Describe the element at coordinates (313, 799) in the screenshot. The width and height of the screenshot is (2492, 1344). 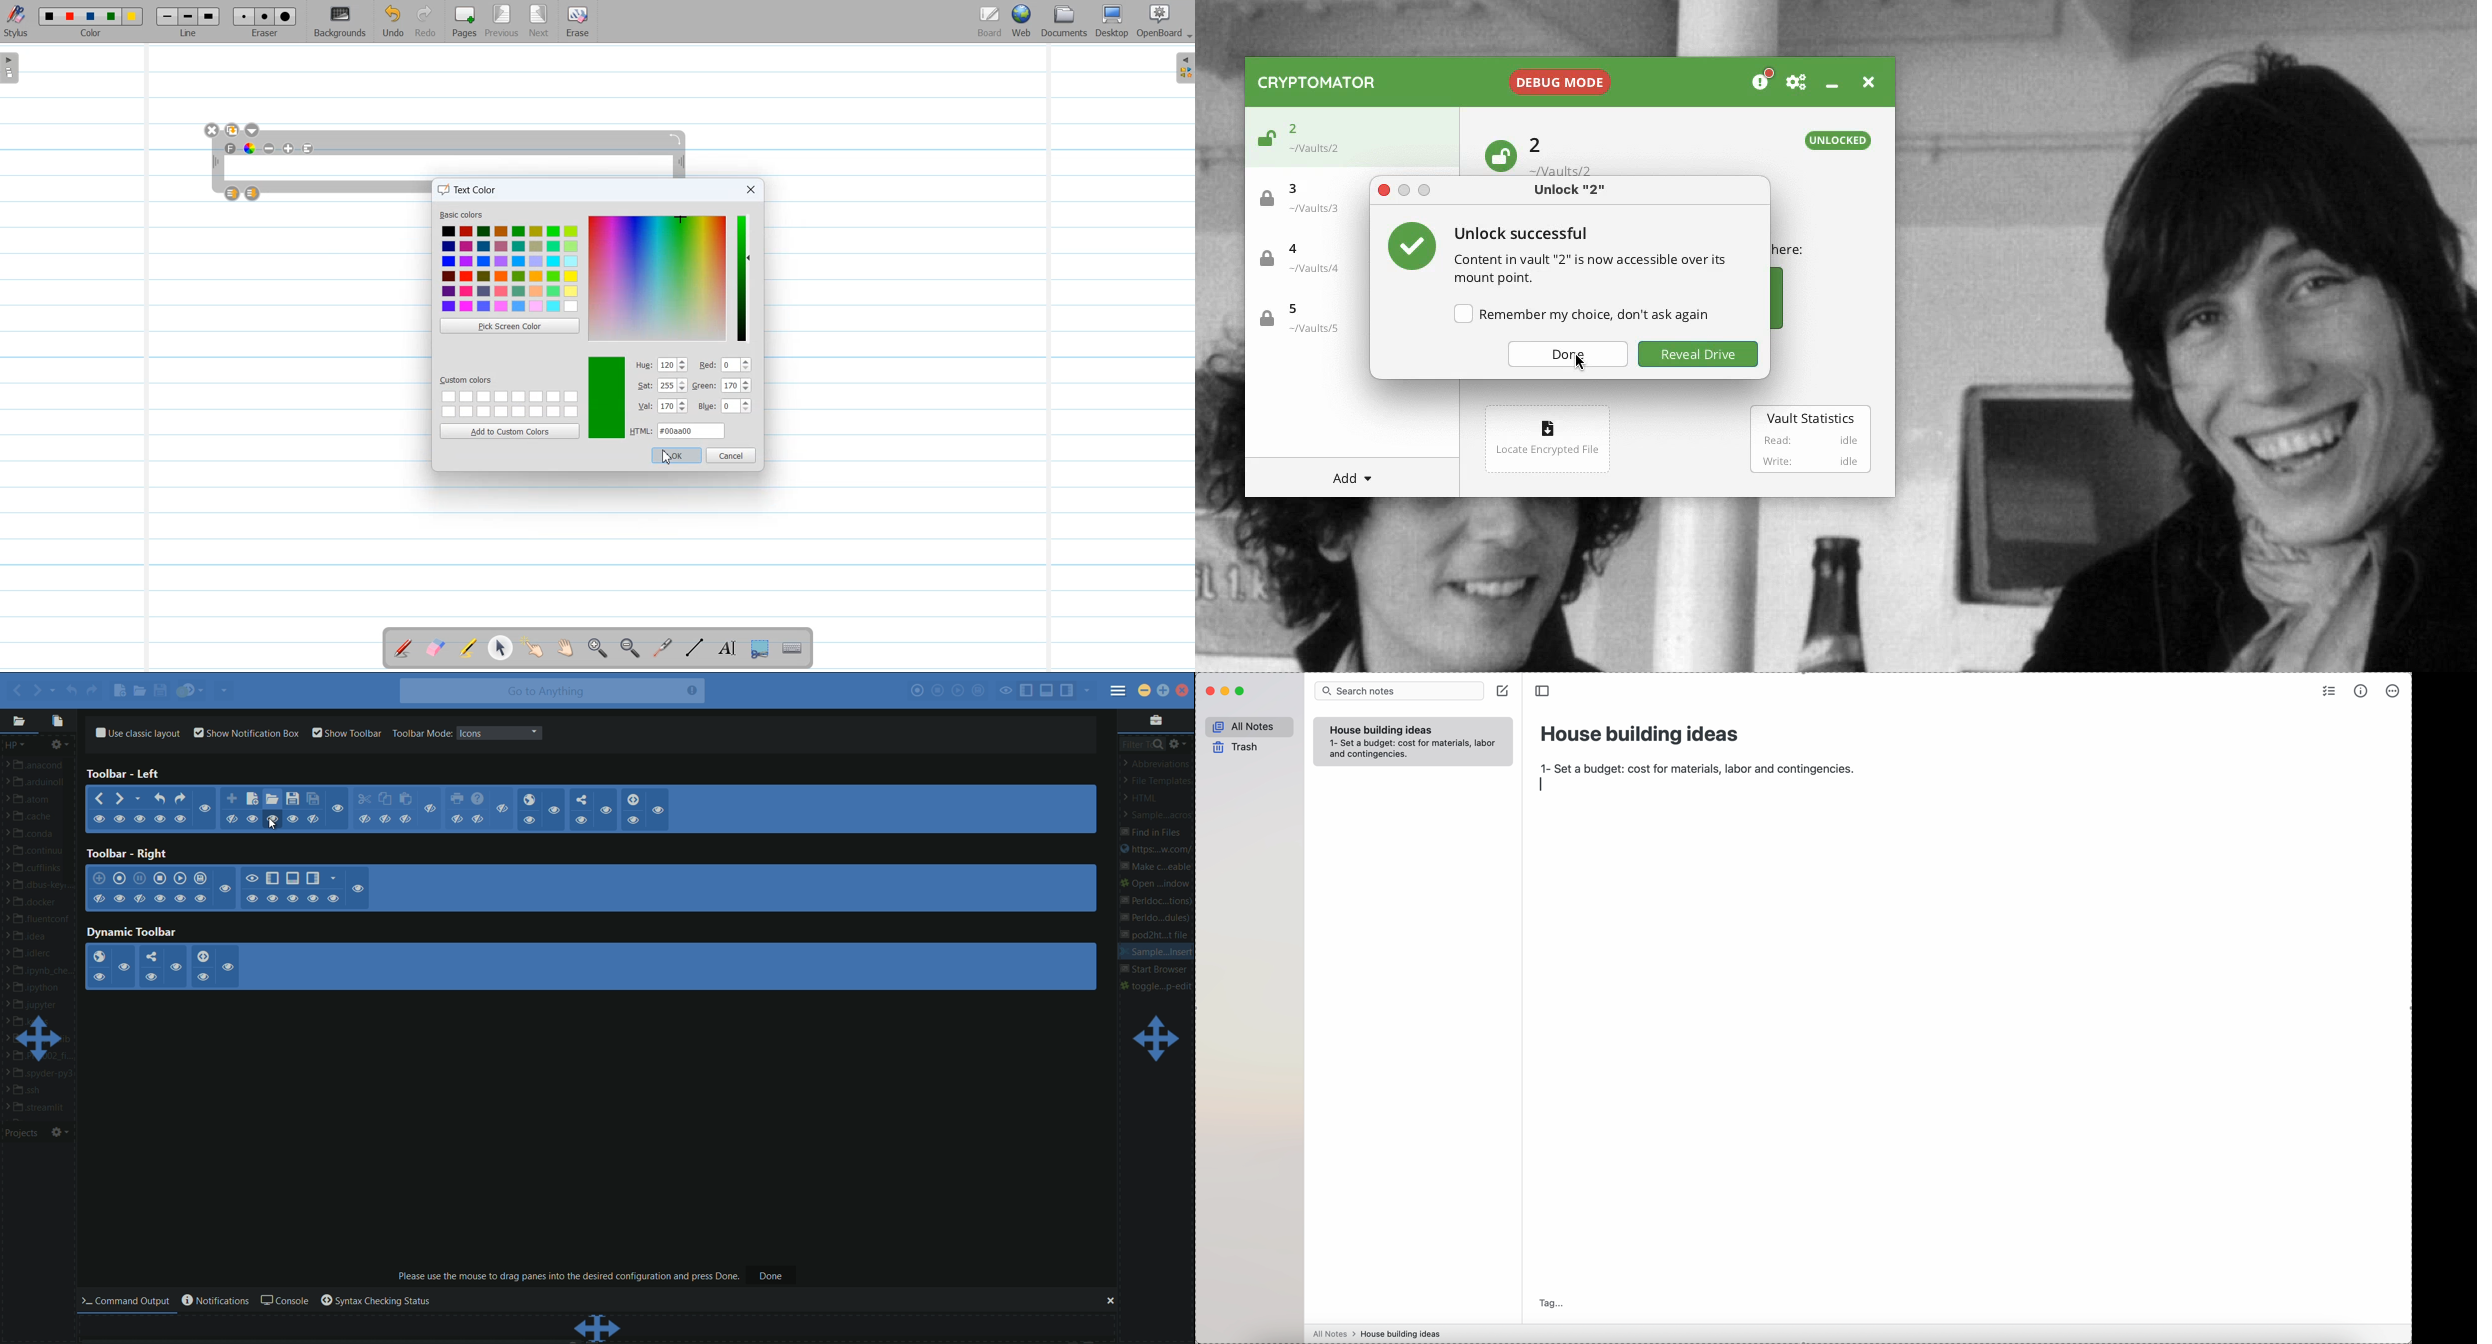
I see `save all files` at that location.